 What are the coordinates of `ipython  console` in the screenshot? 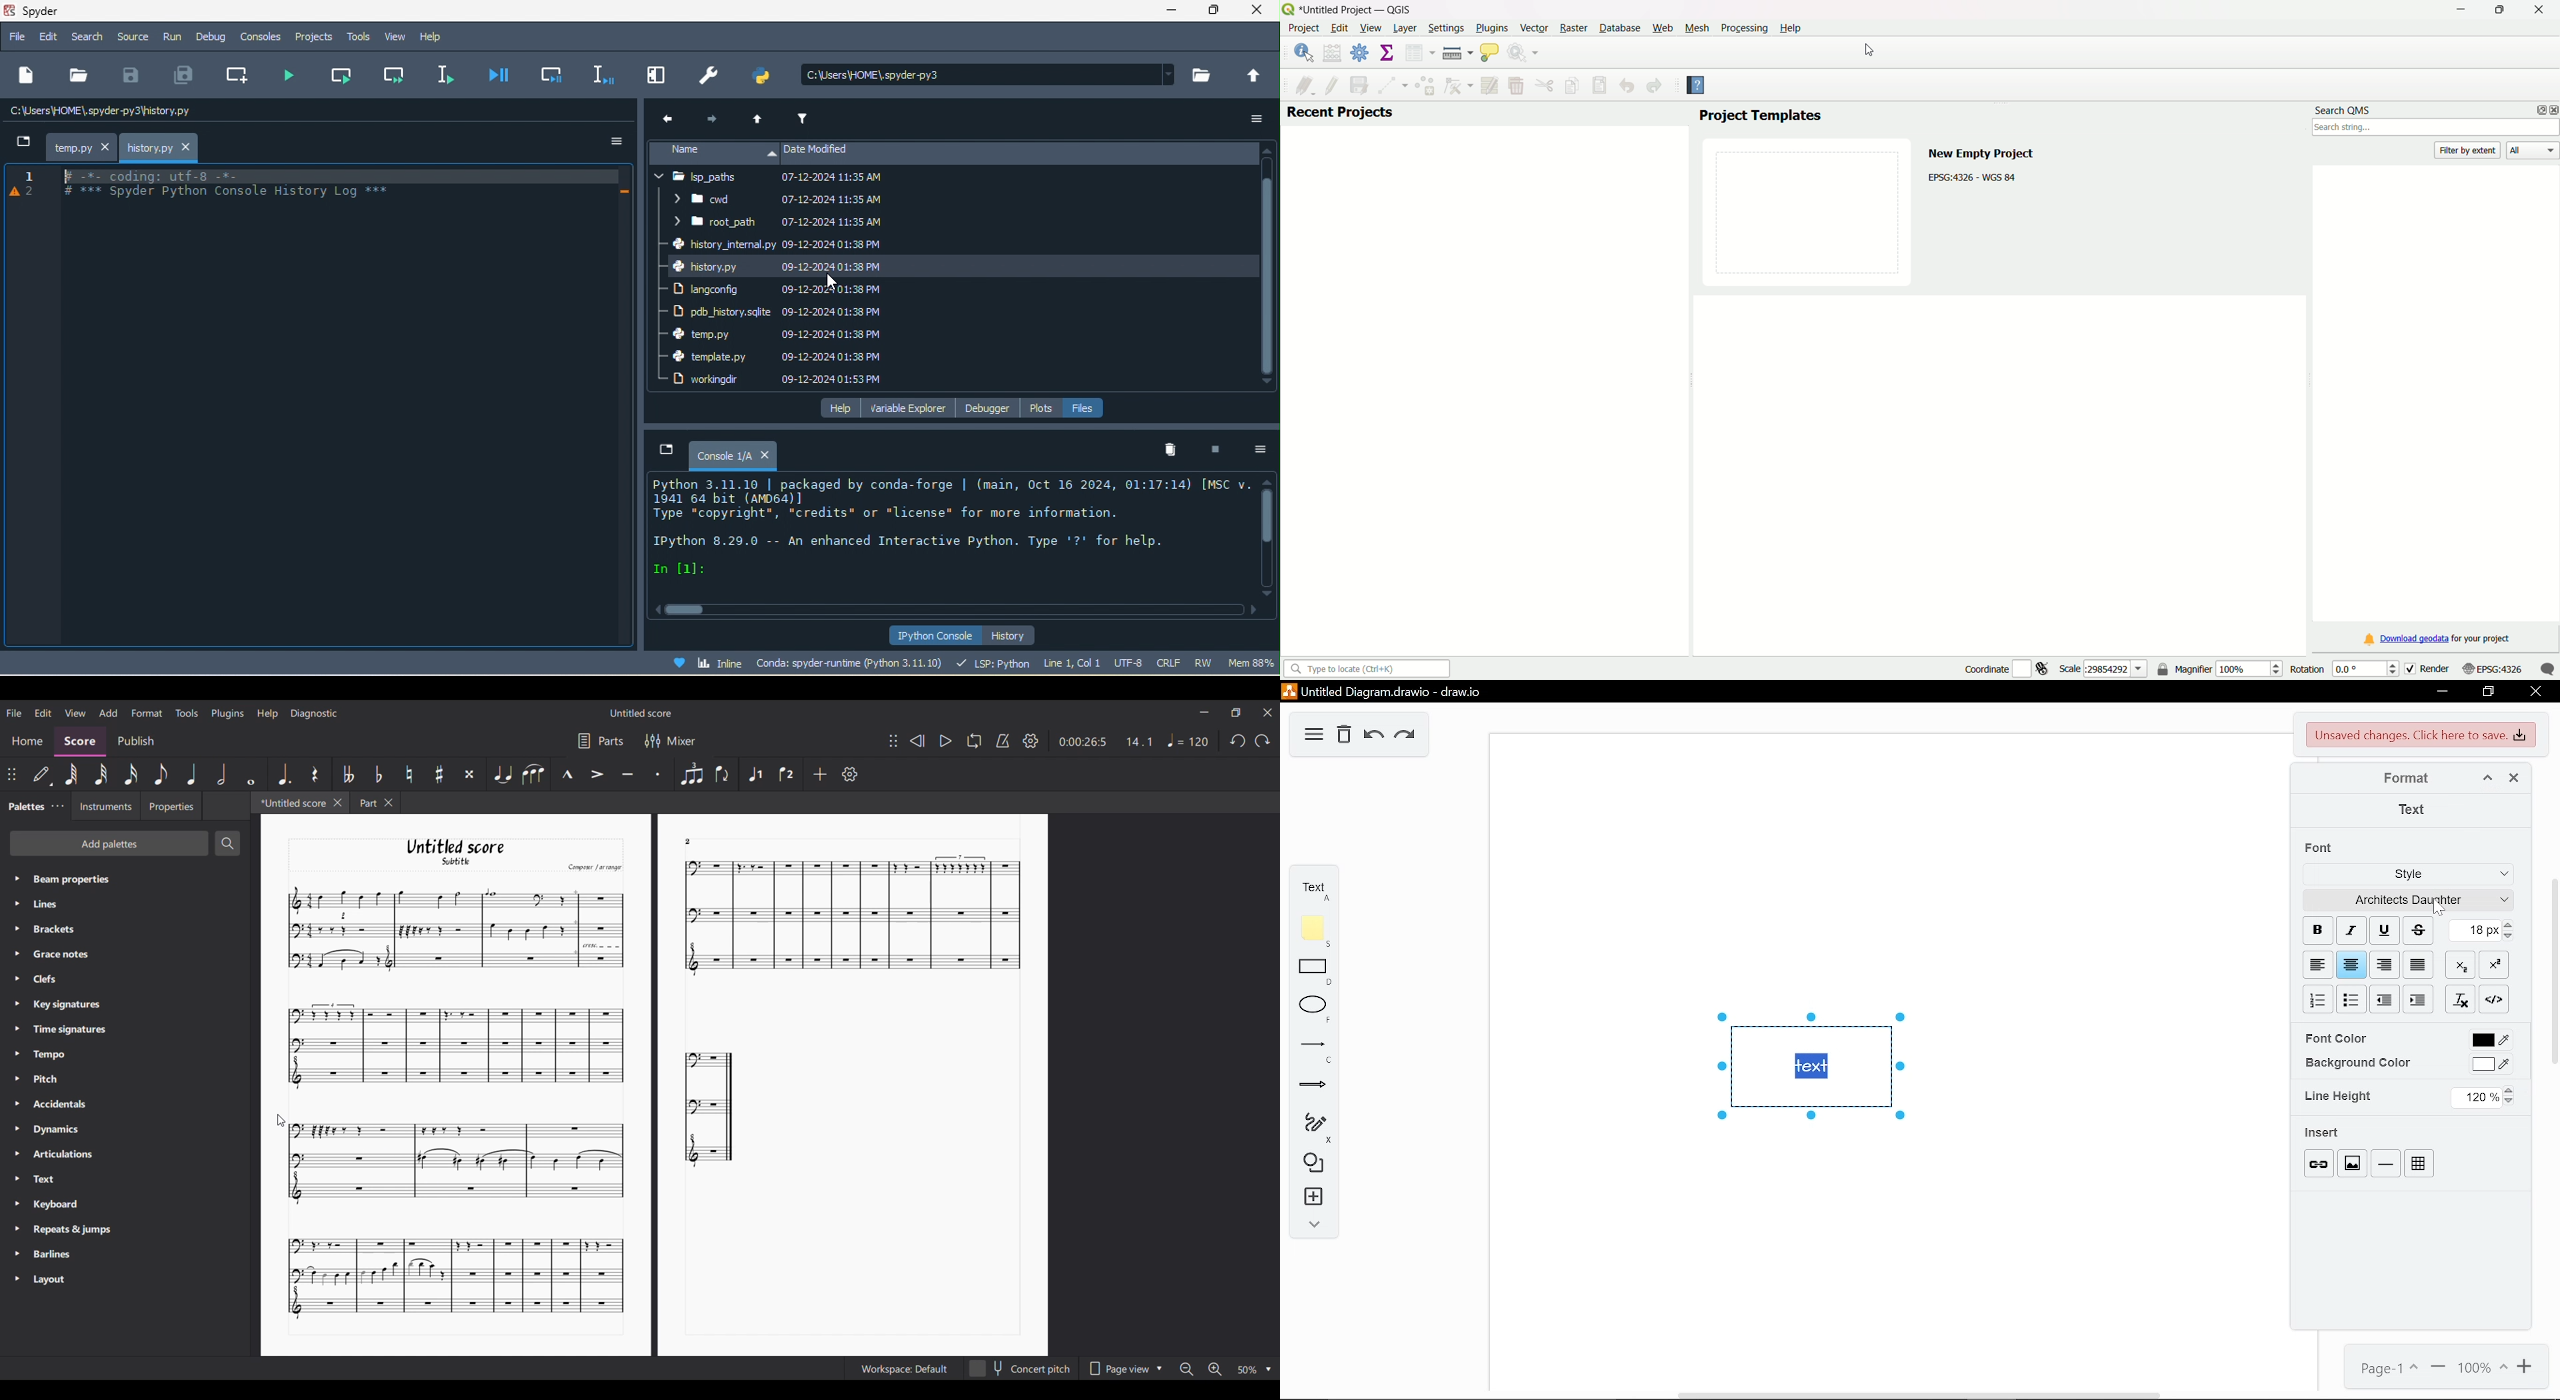 It's located at (930, 636).